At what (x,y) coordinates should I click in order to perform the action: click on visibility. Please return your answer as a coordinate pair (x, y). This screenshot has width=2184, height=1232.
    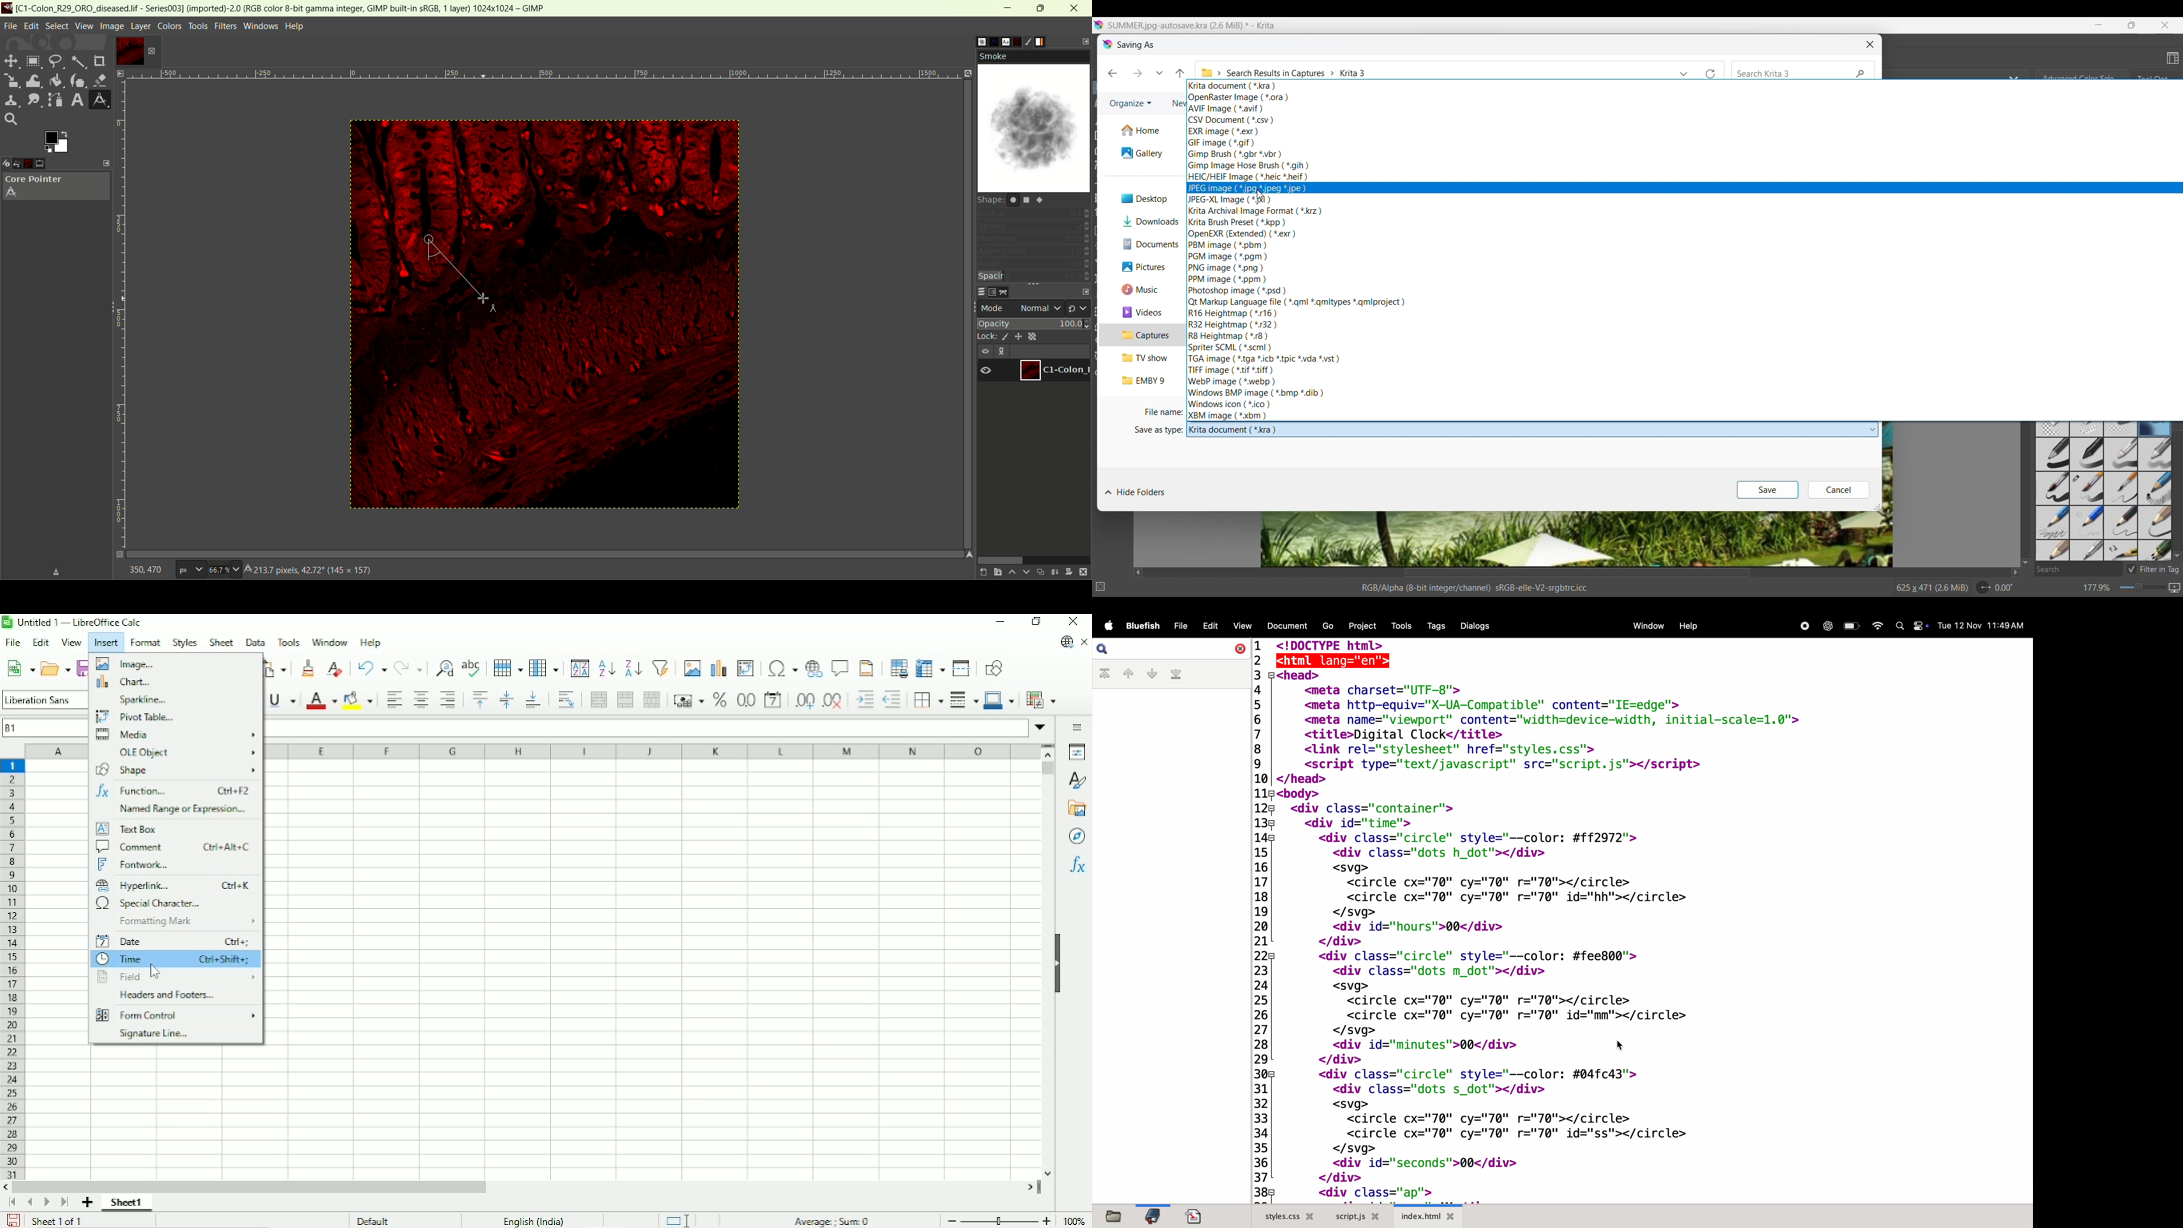
    Looking at the image, I should click on (985, 352).